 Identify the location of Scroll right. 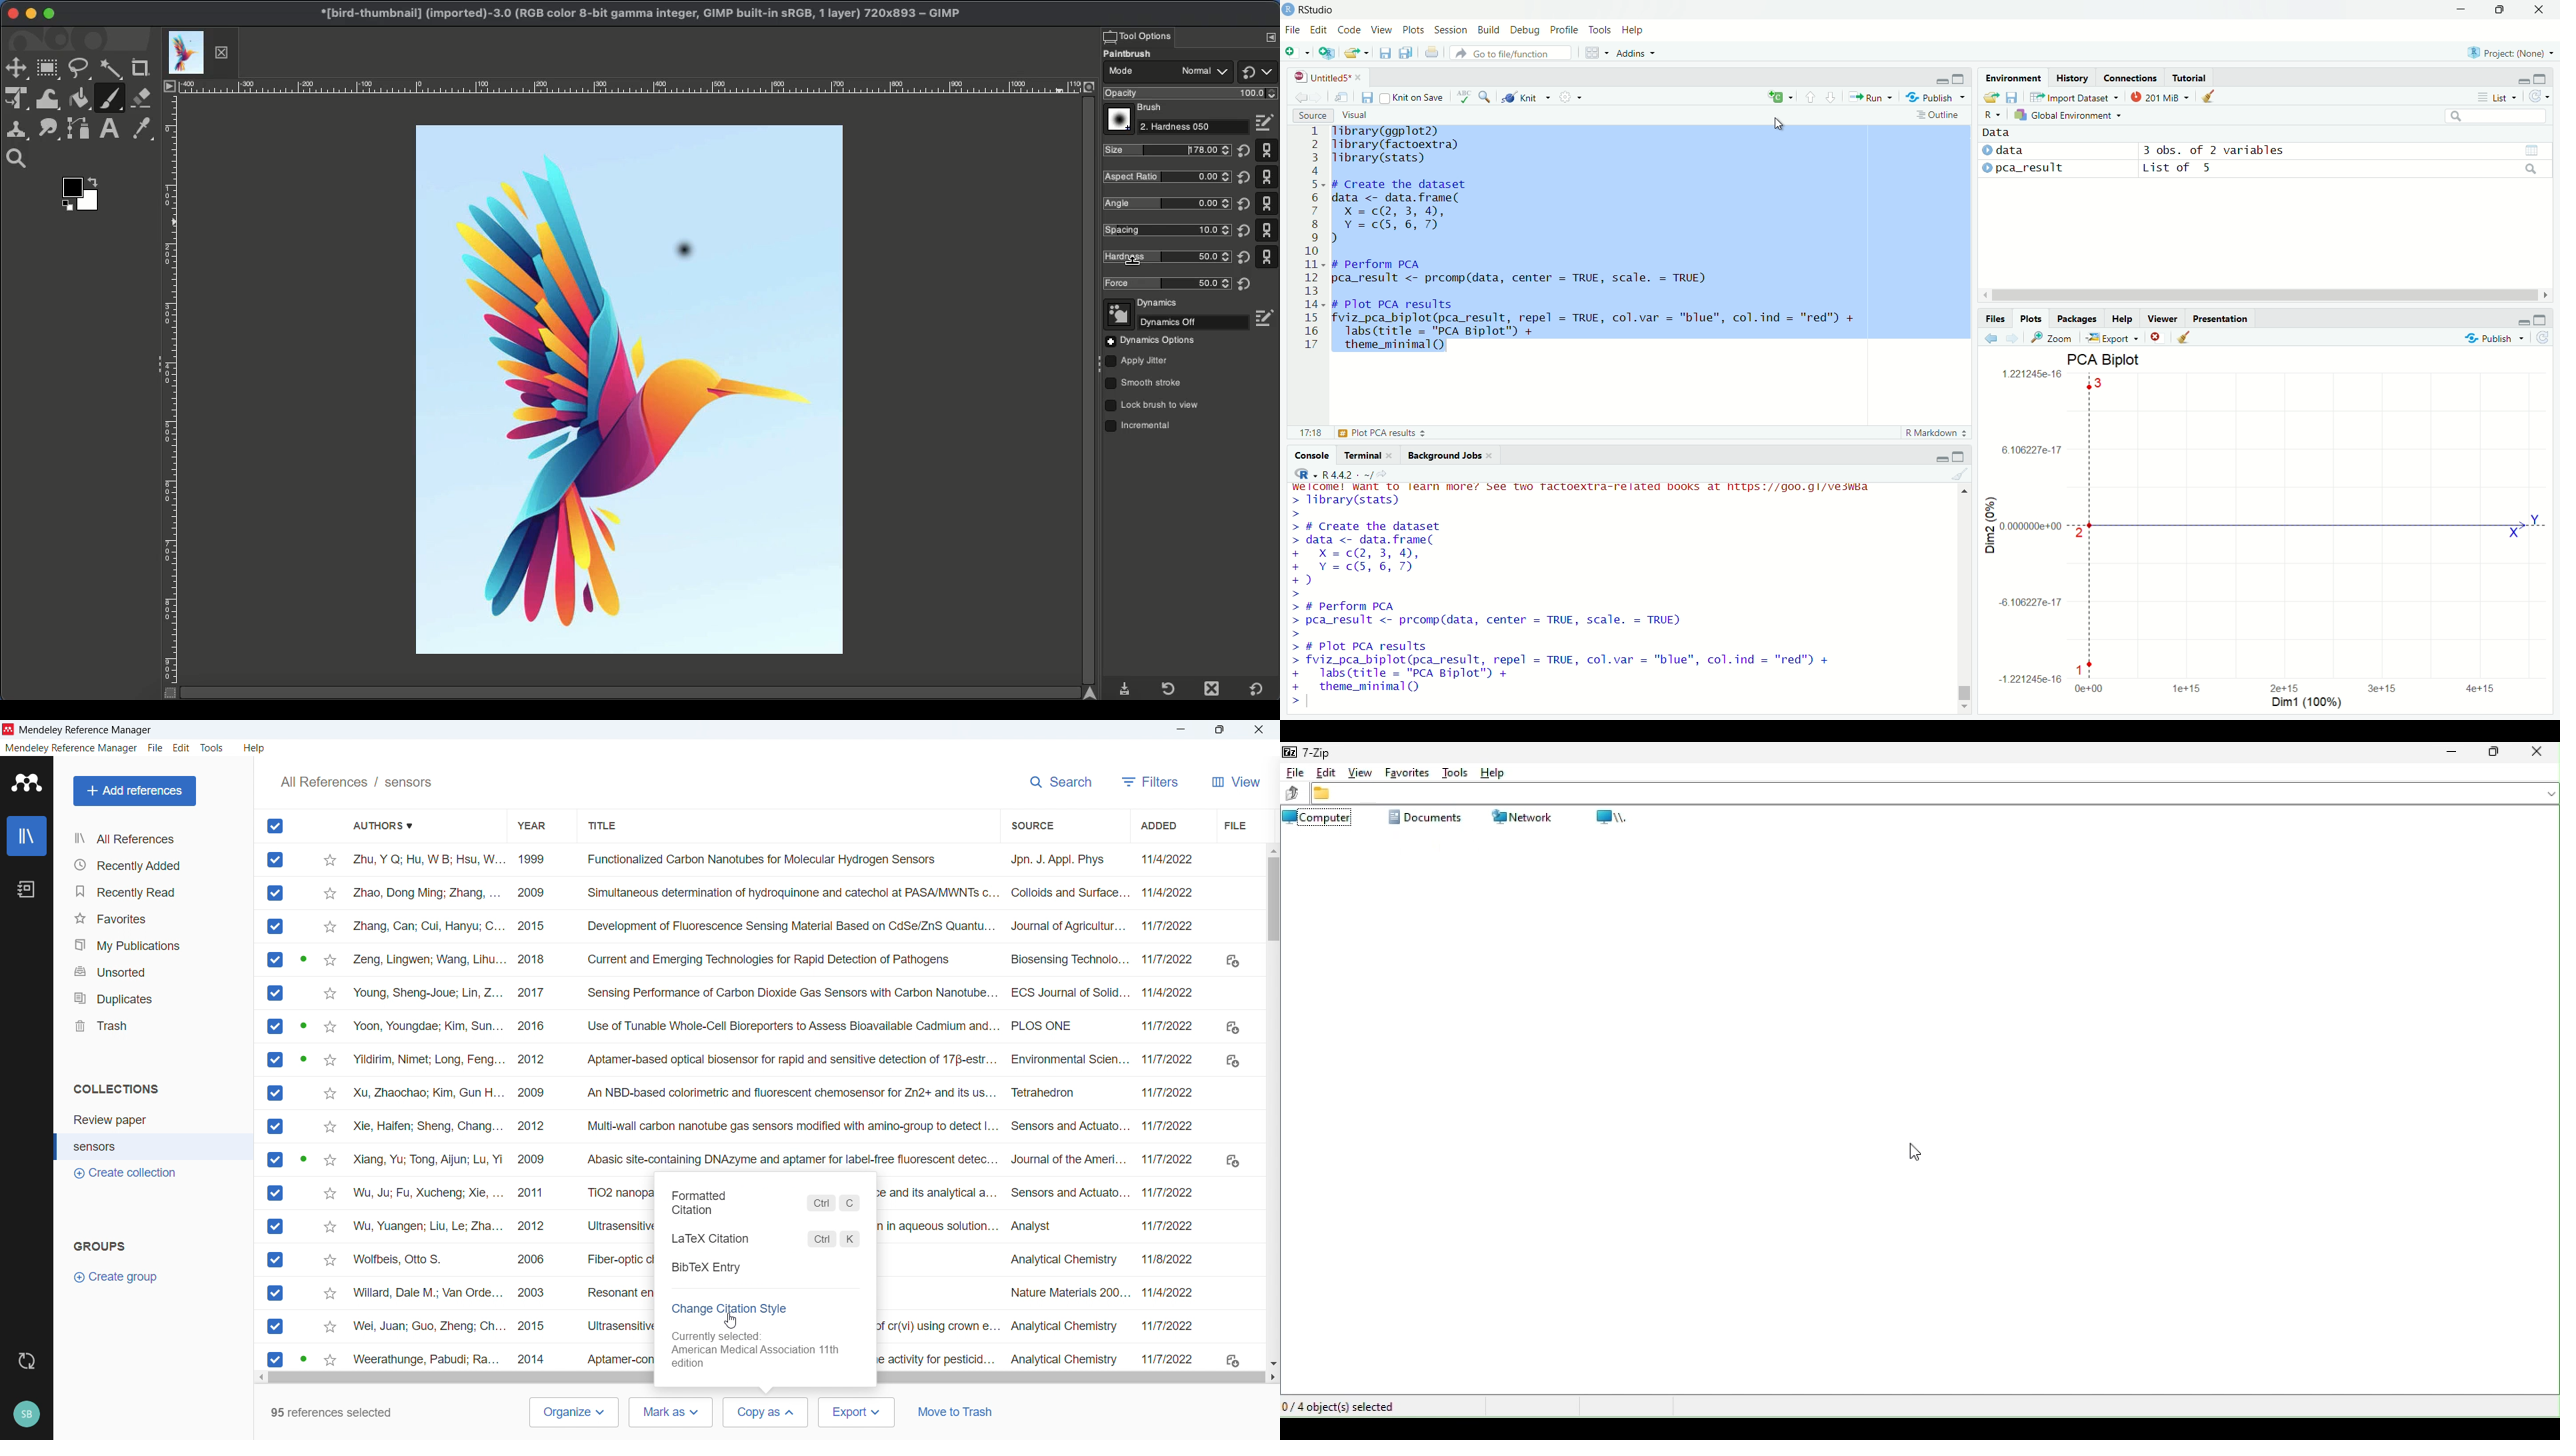
(1272, 1377).